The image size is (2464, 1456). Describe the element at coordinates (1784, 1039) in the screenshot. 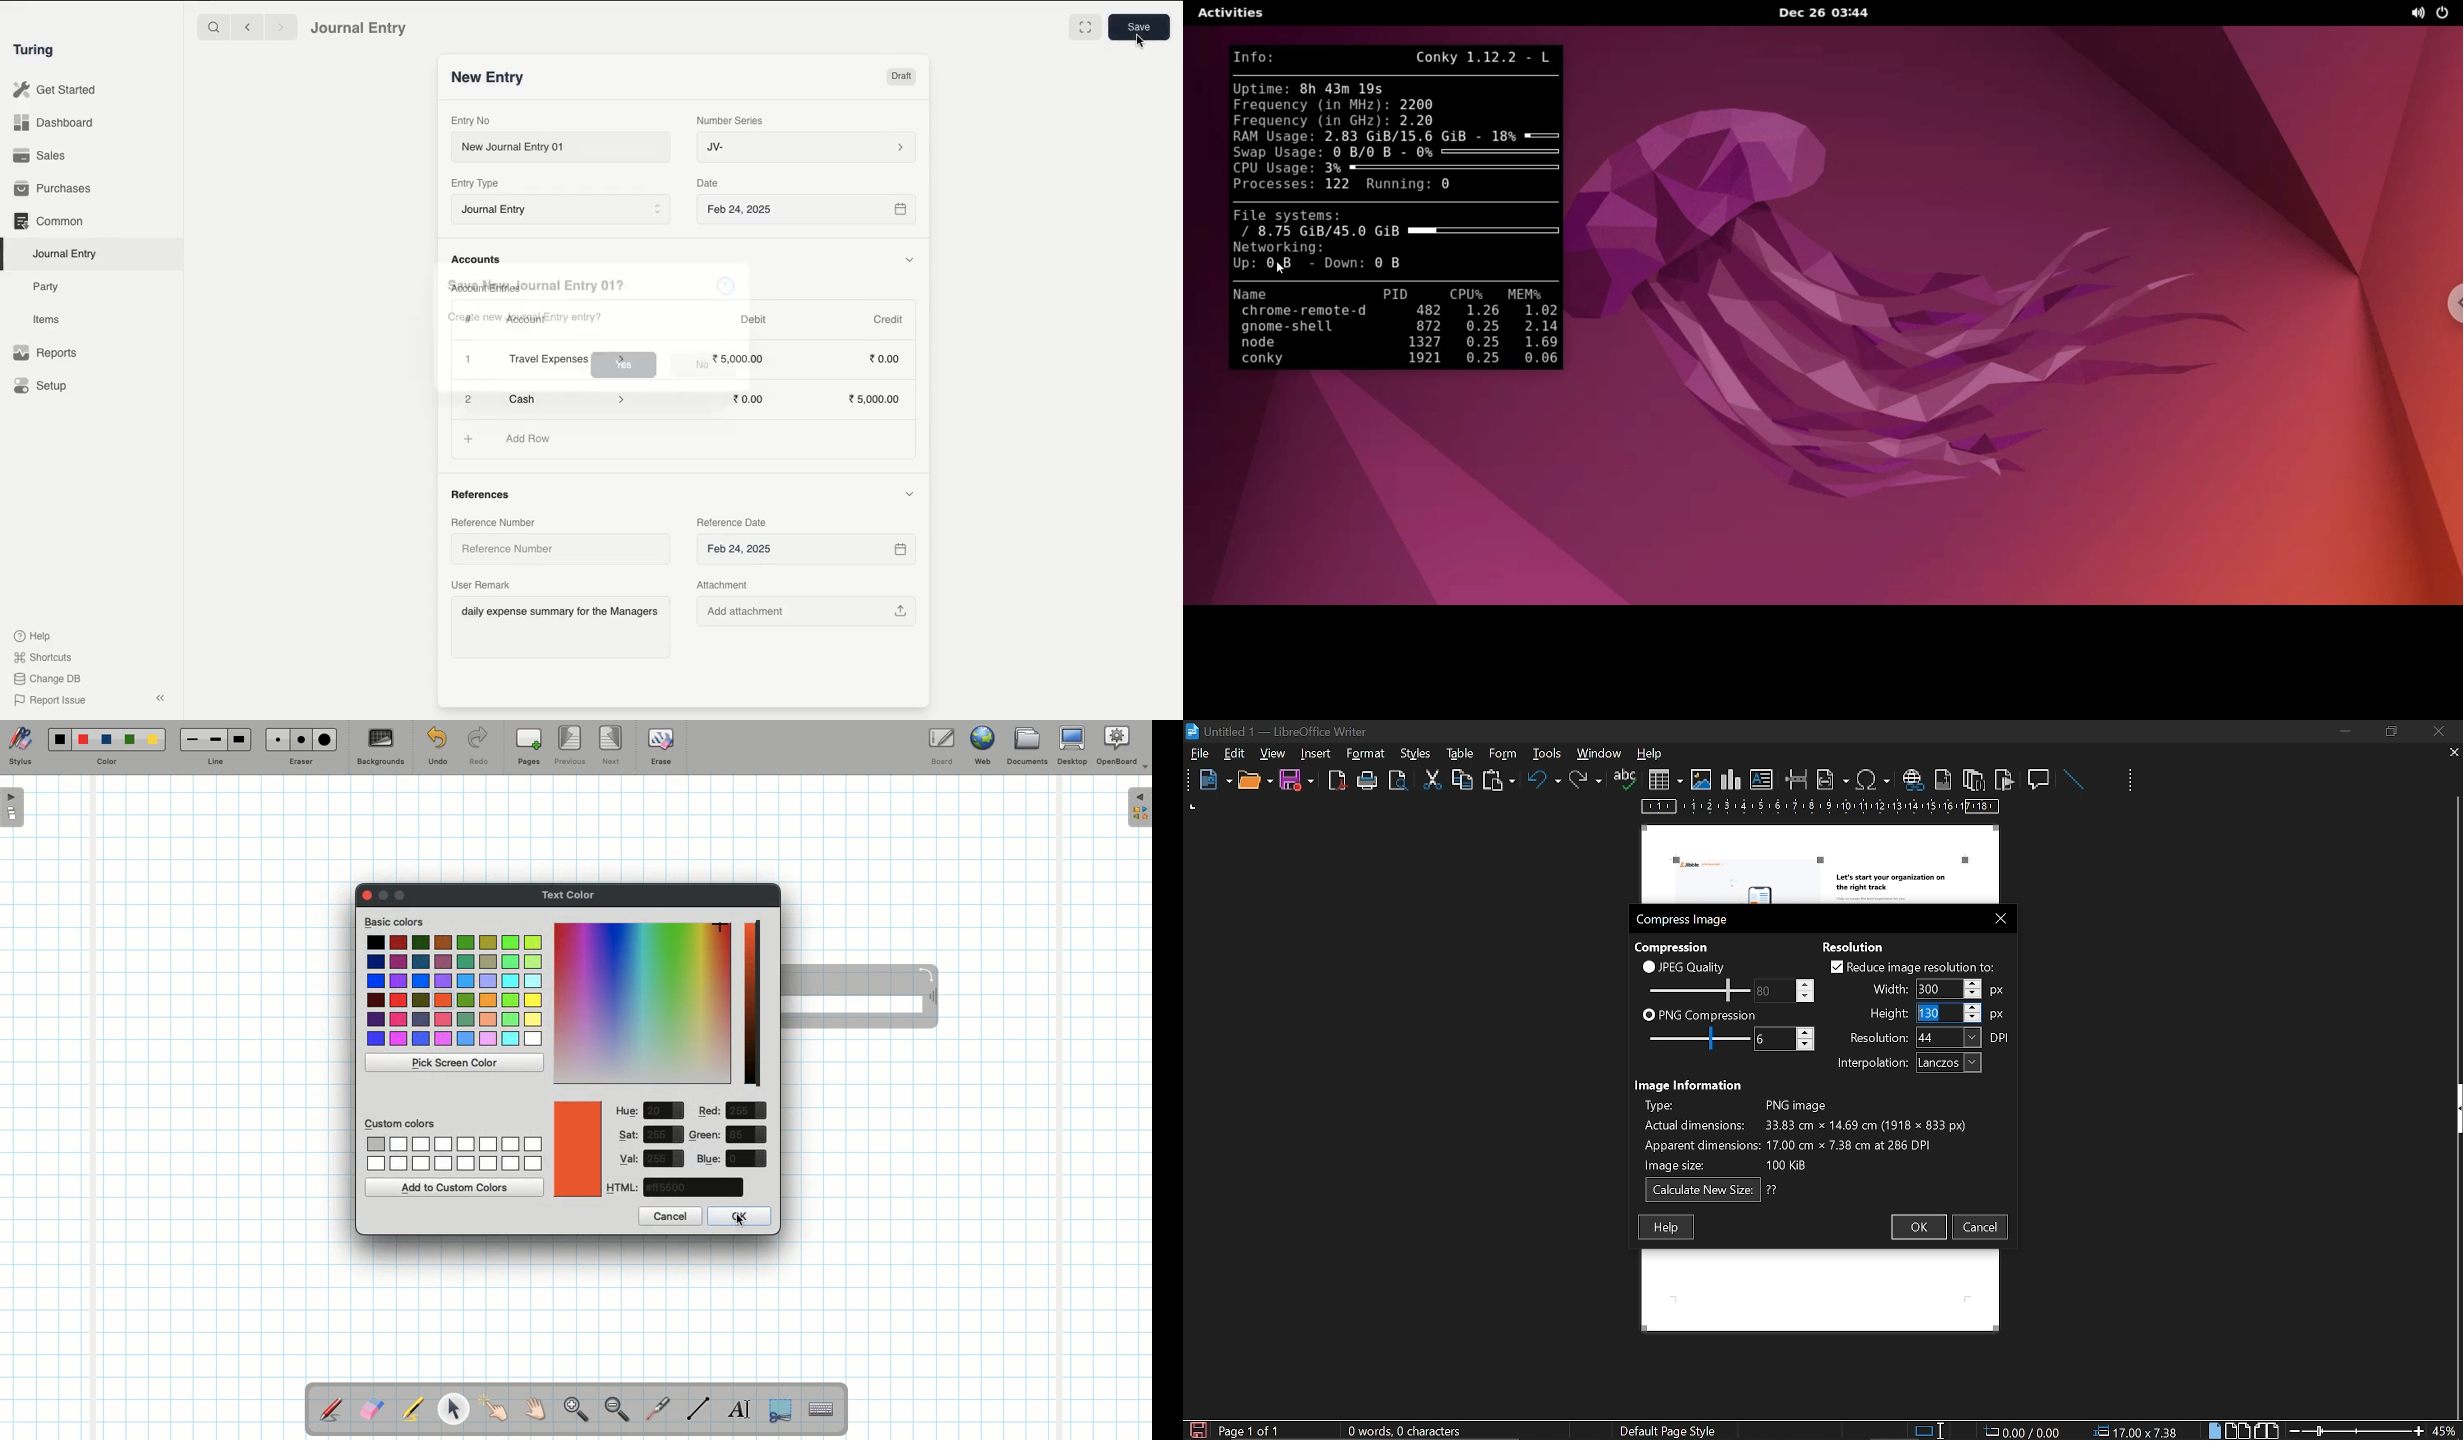

I see `change png compression` at that location.